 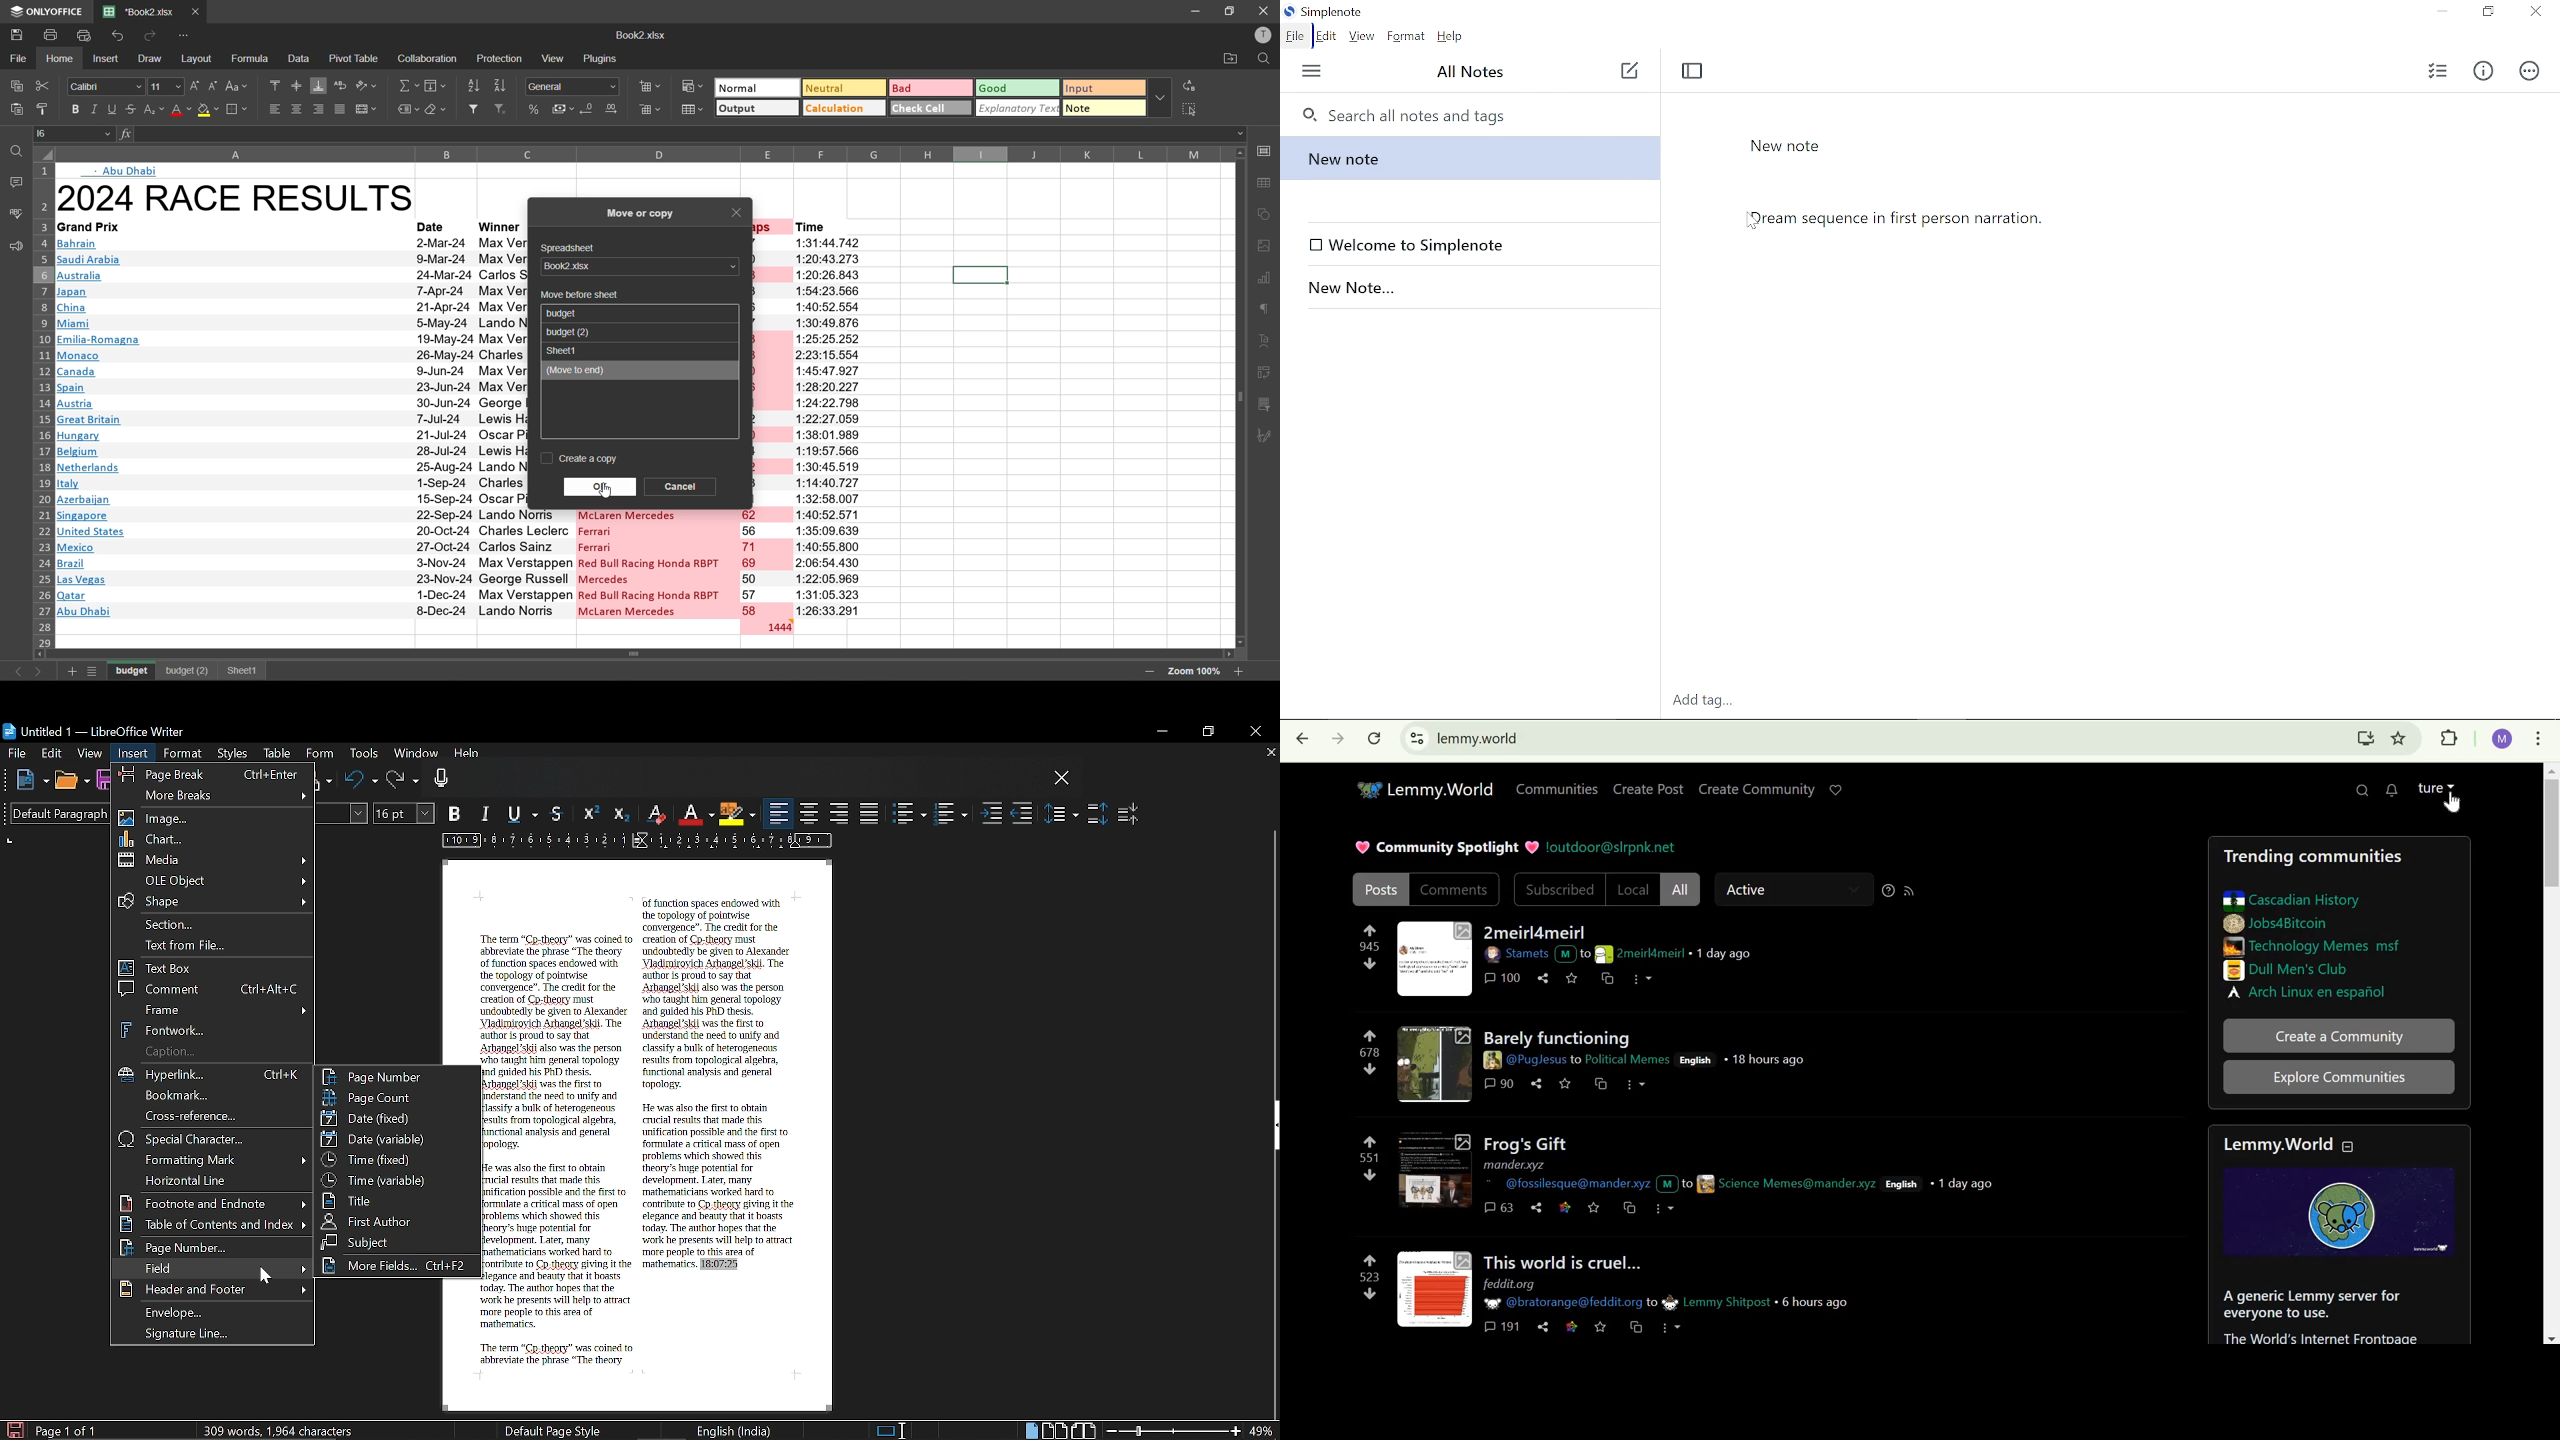 I want to click on create a community, so click(x=2340, y=1038).